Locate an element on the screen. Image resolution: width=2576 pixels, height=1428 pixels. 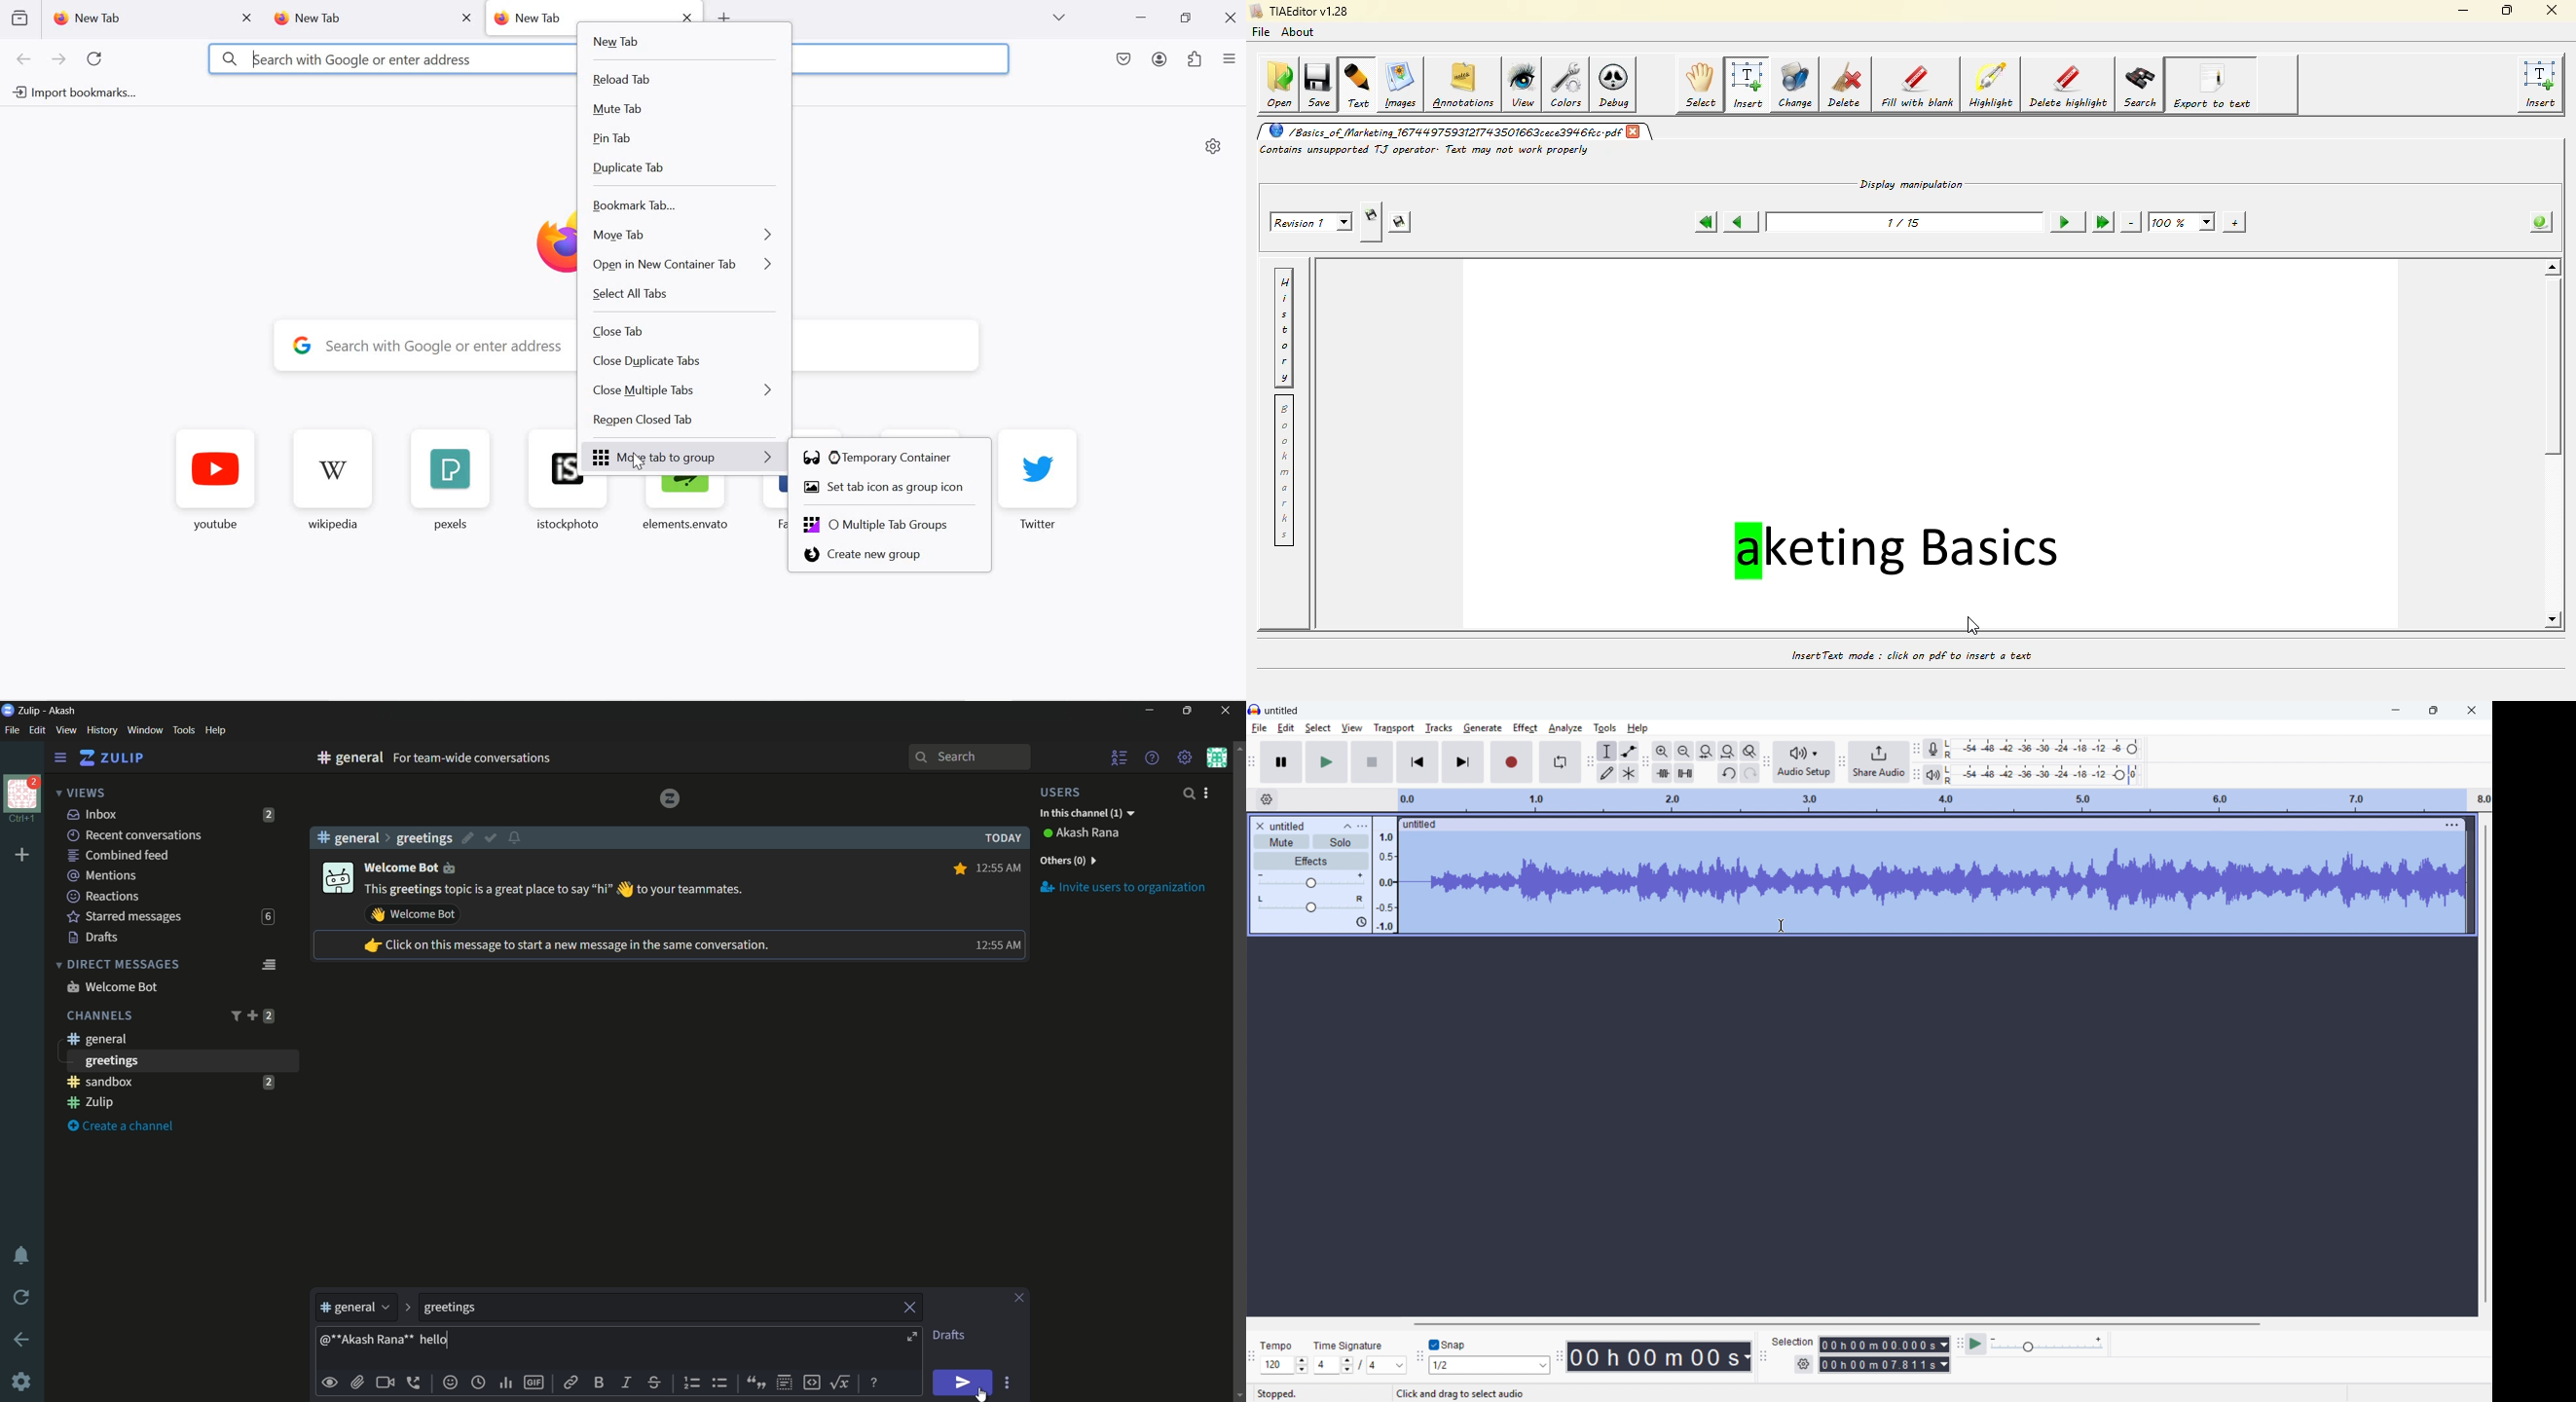
help menu is located at coordinates (1151, 757).